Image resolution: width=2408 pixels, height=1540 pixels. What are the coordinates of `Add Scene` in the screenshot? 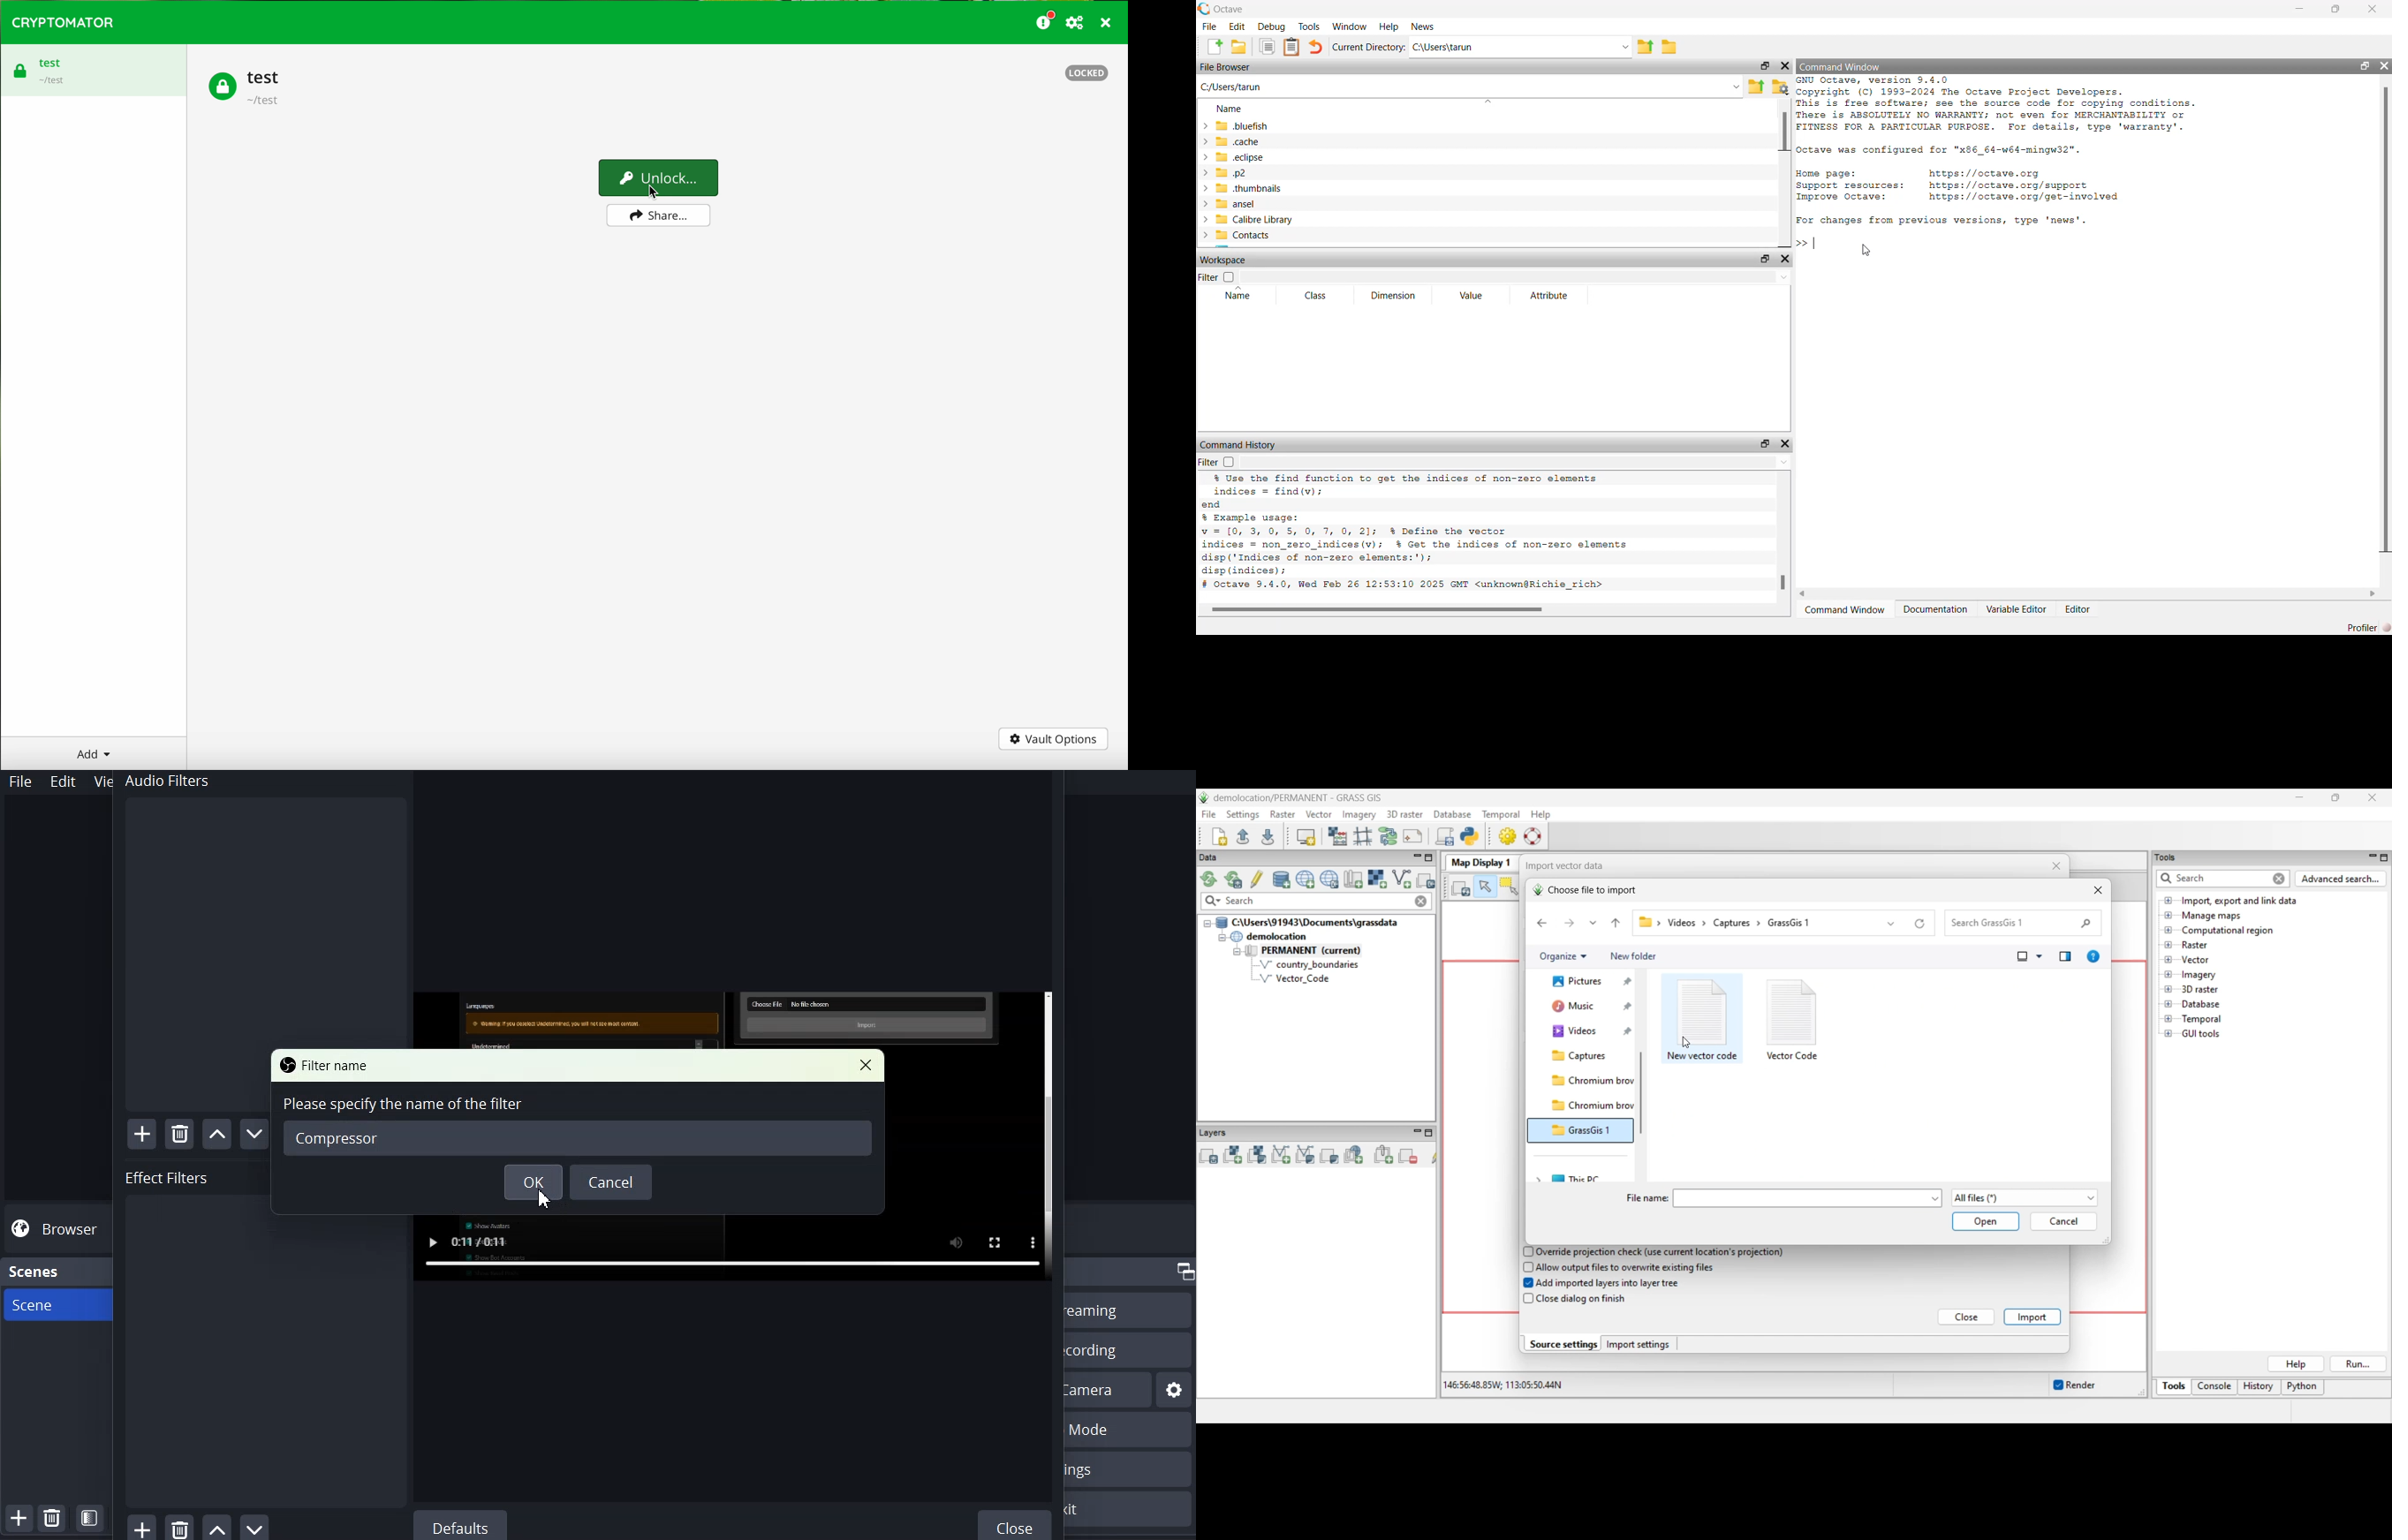 It's located at (18, 1518).